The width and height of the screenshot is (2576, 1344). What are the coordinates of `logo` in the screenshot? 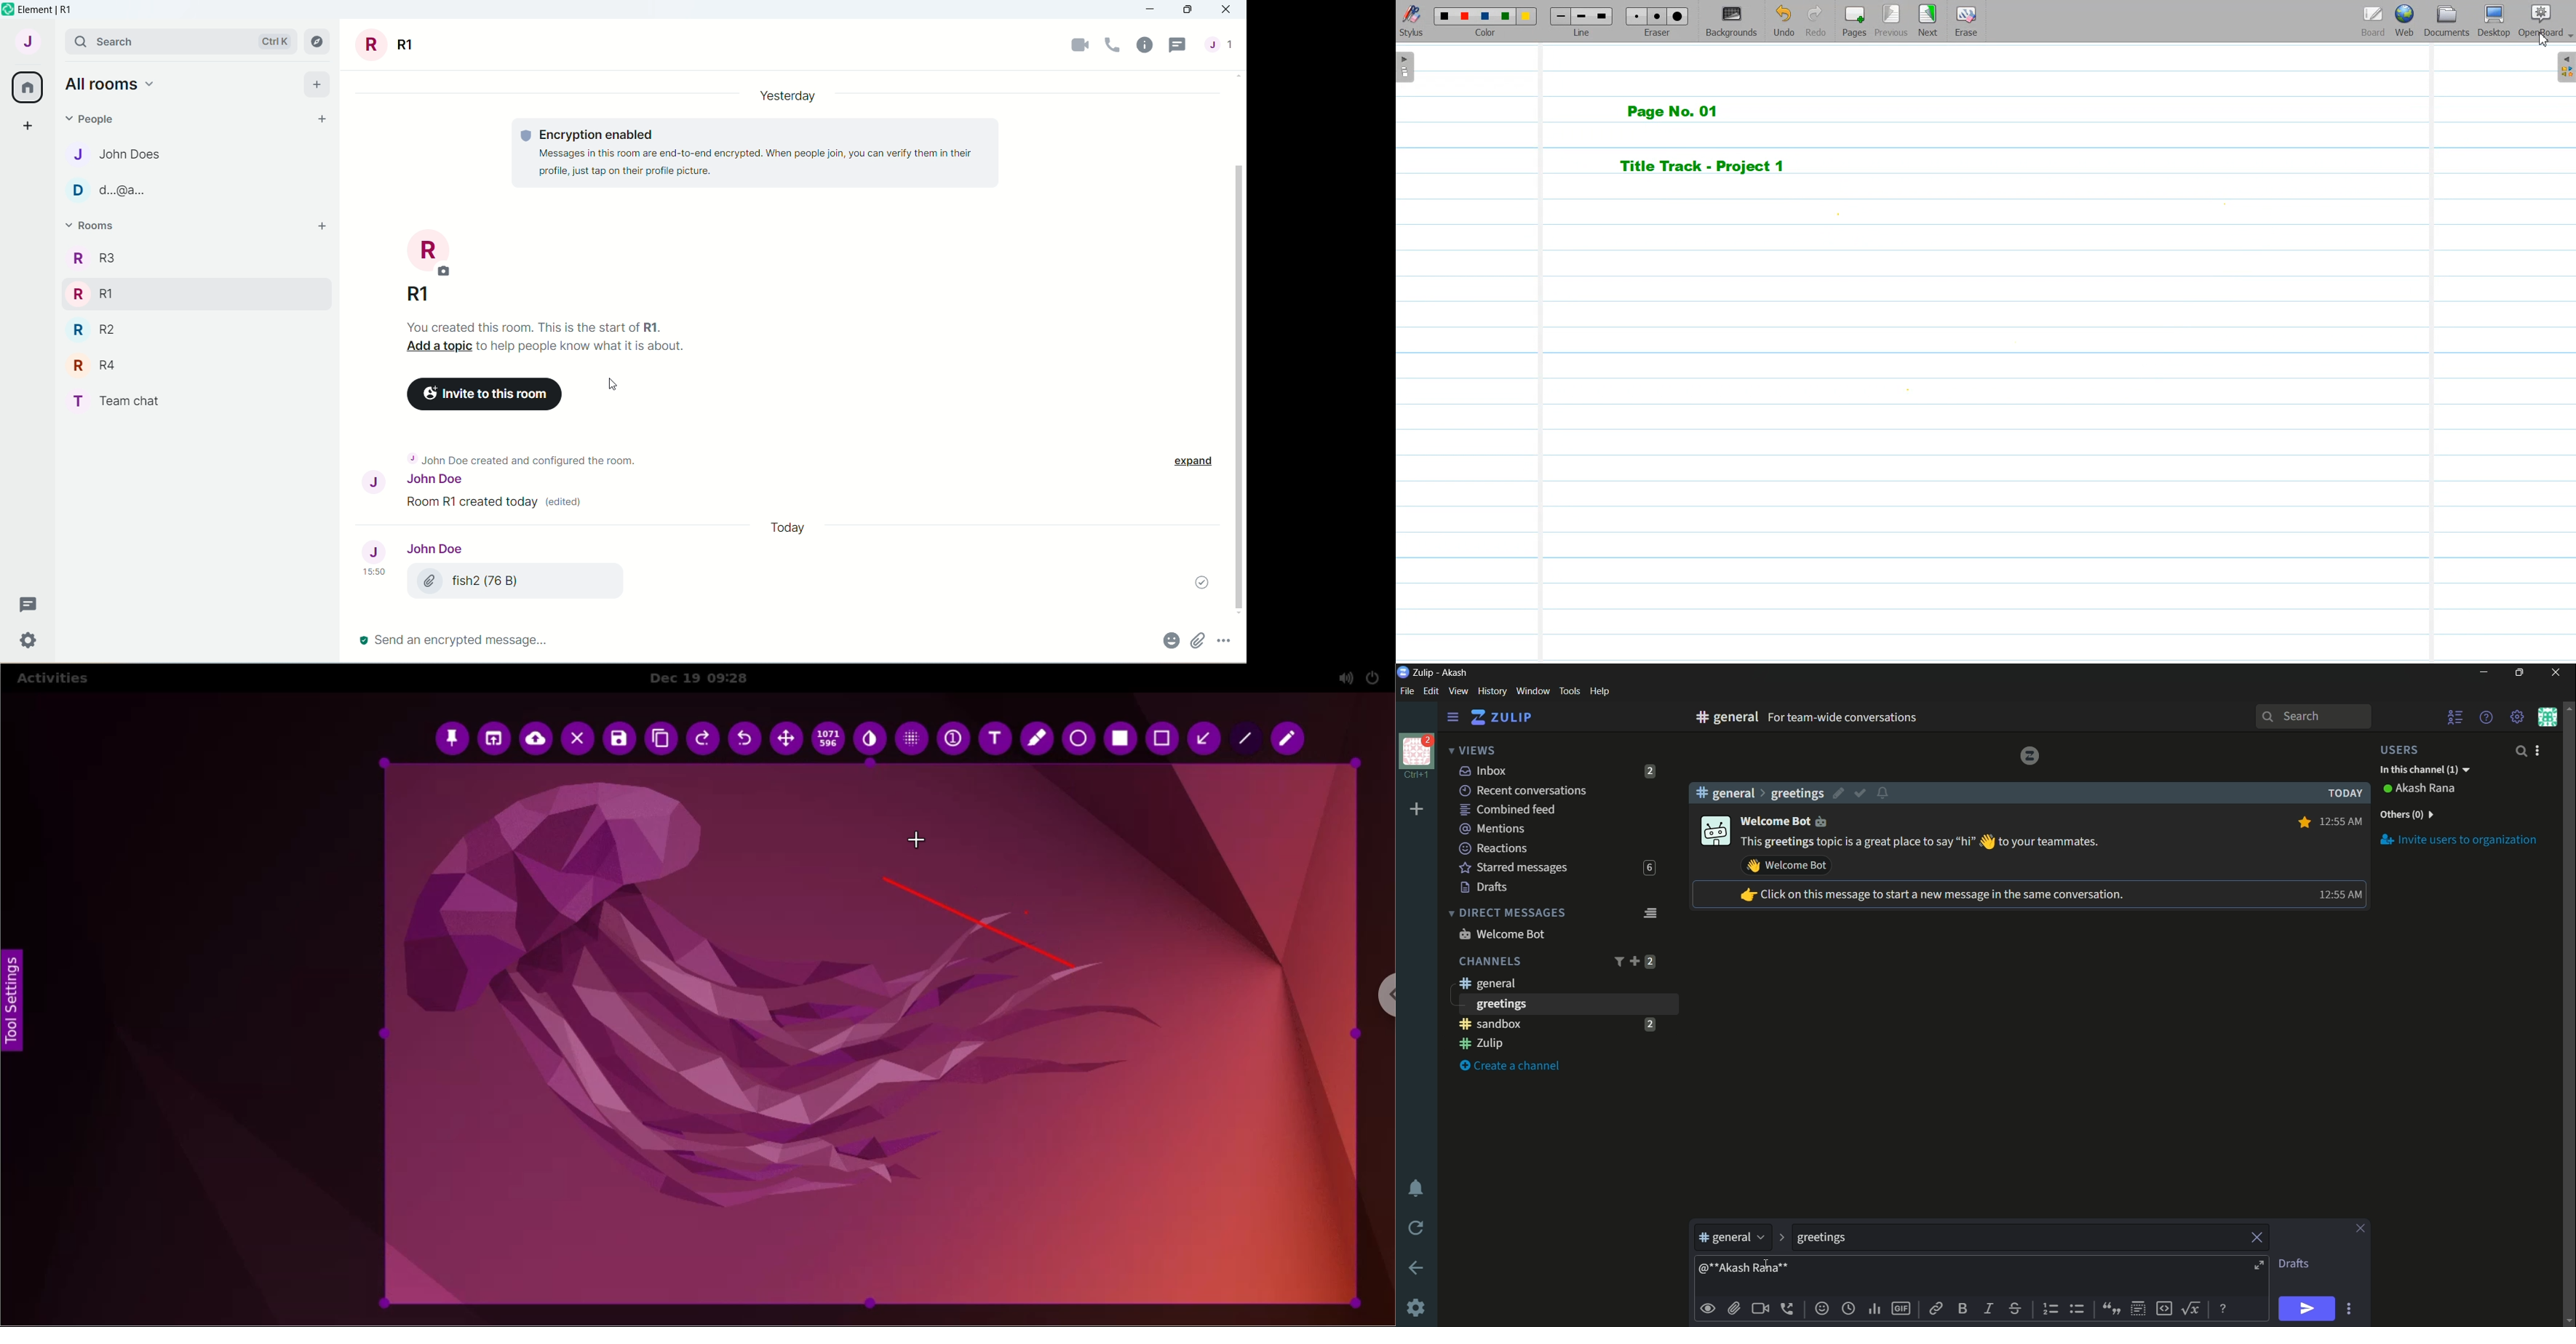 It's located at (8, 10).